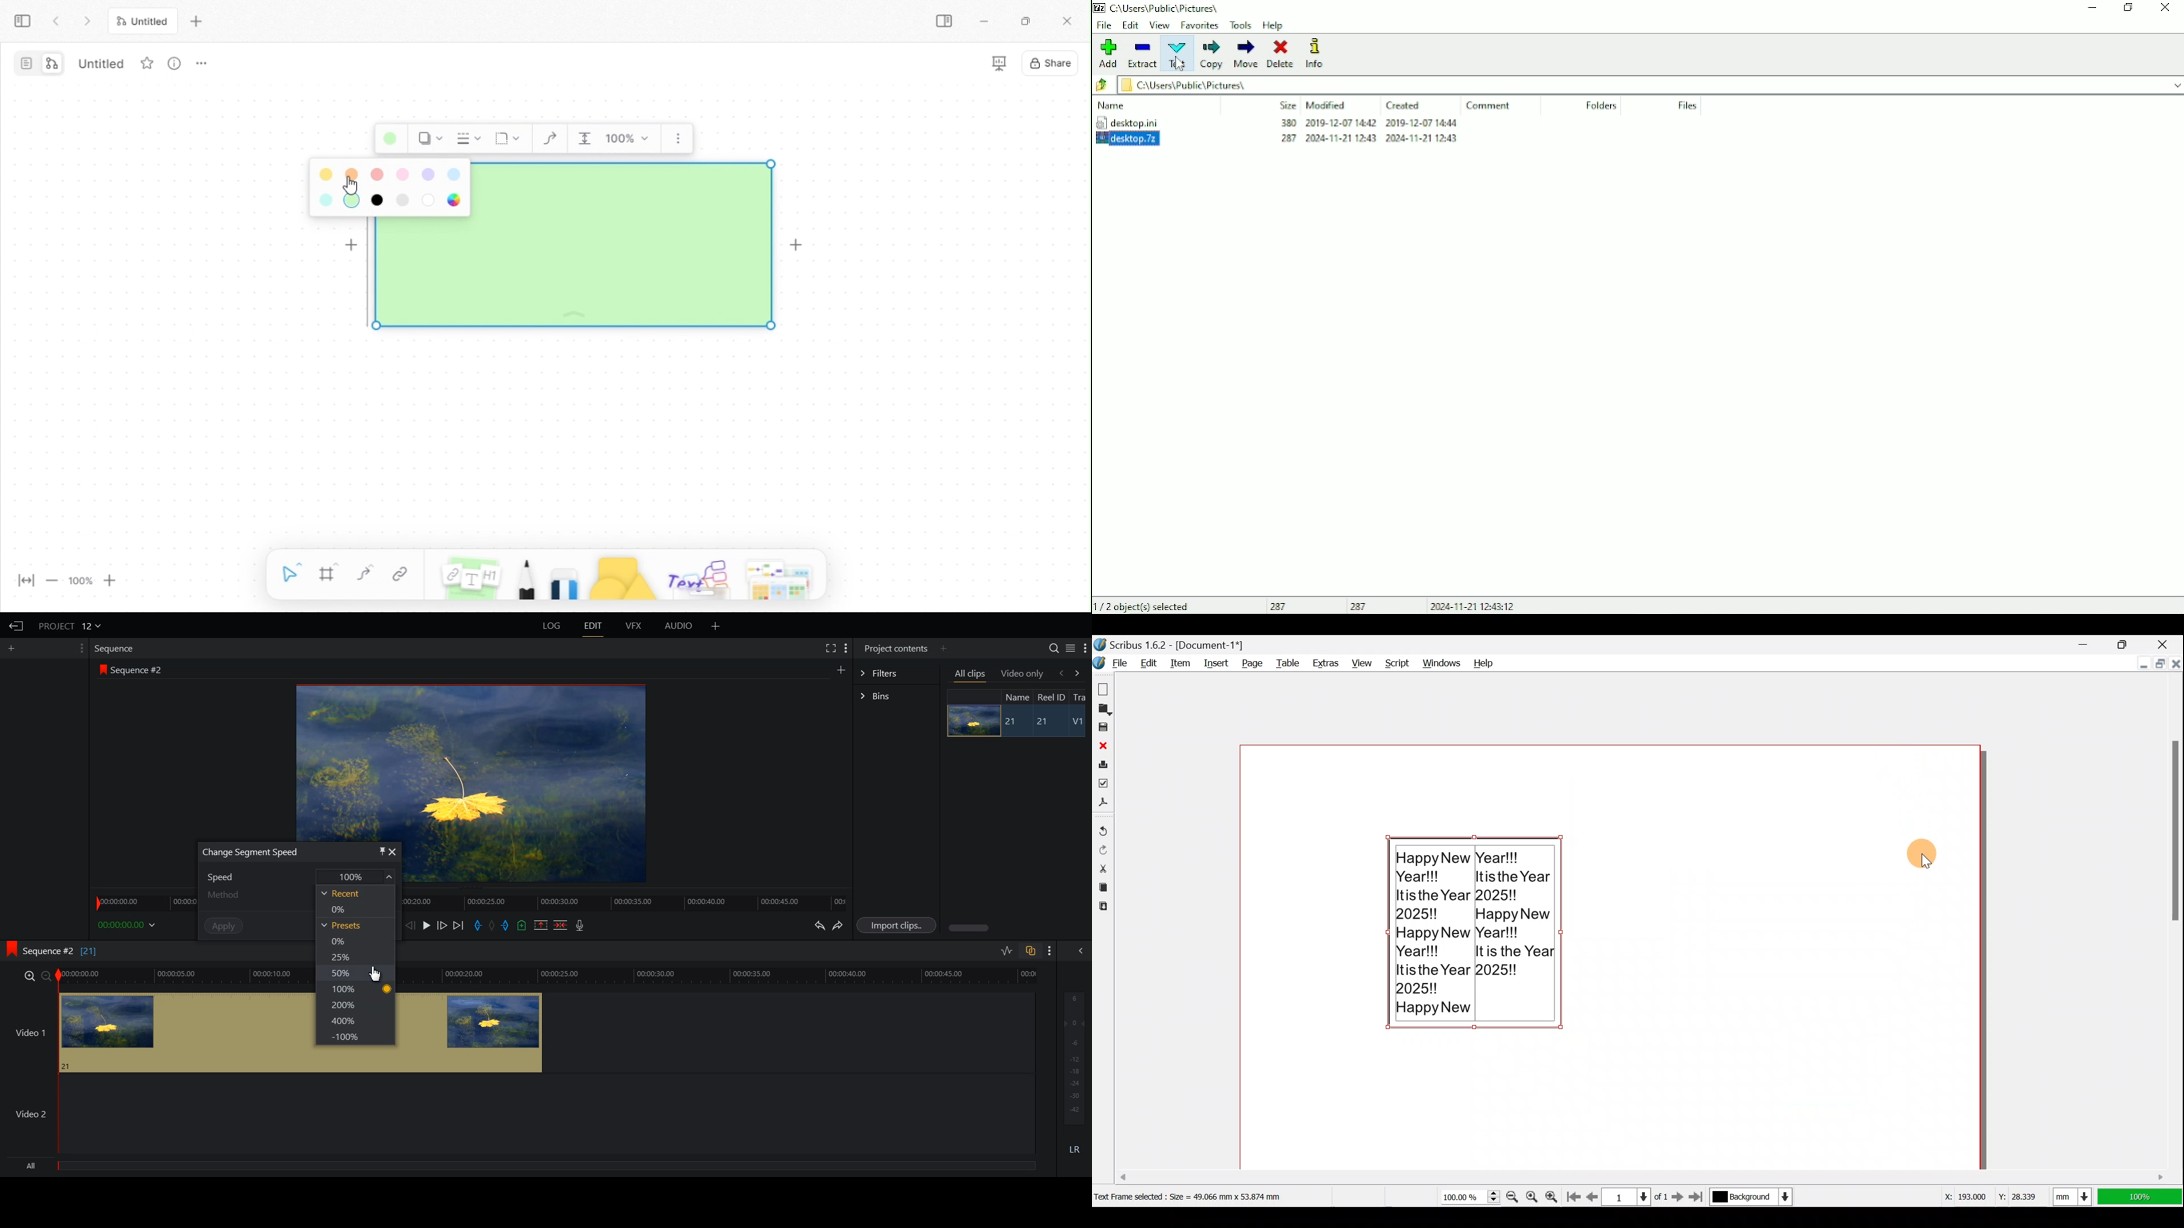  Describe the element at coordinates (1283, 122) in the screenshot. I see `380` at that location.